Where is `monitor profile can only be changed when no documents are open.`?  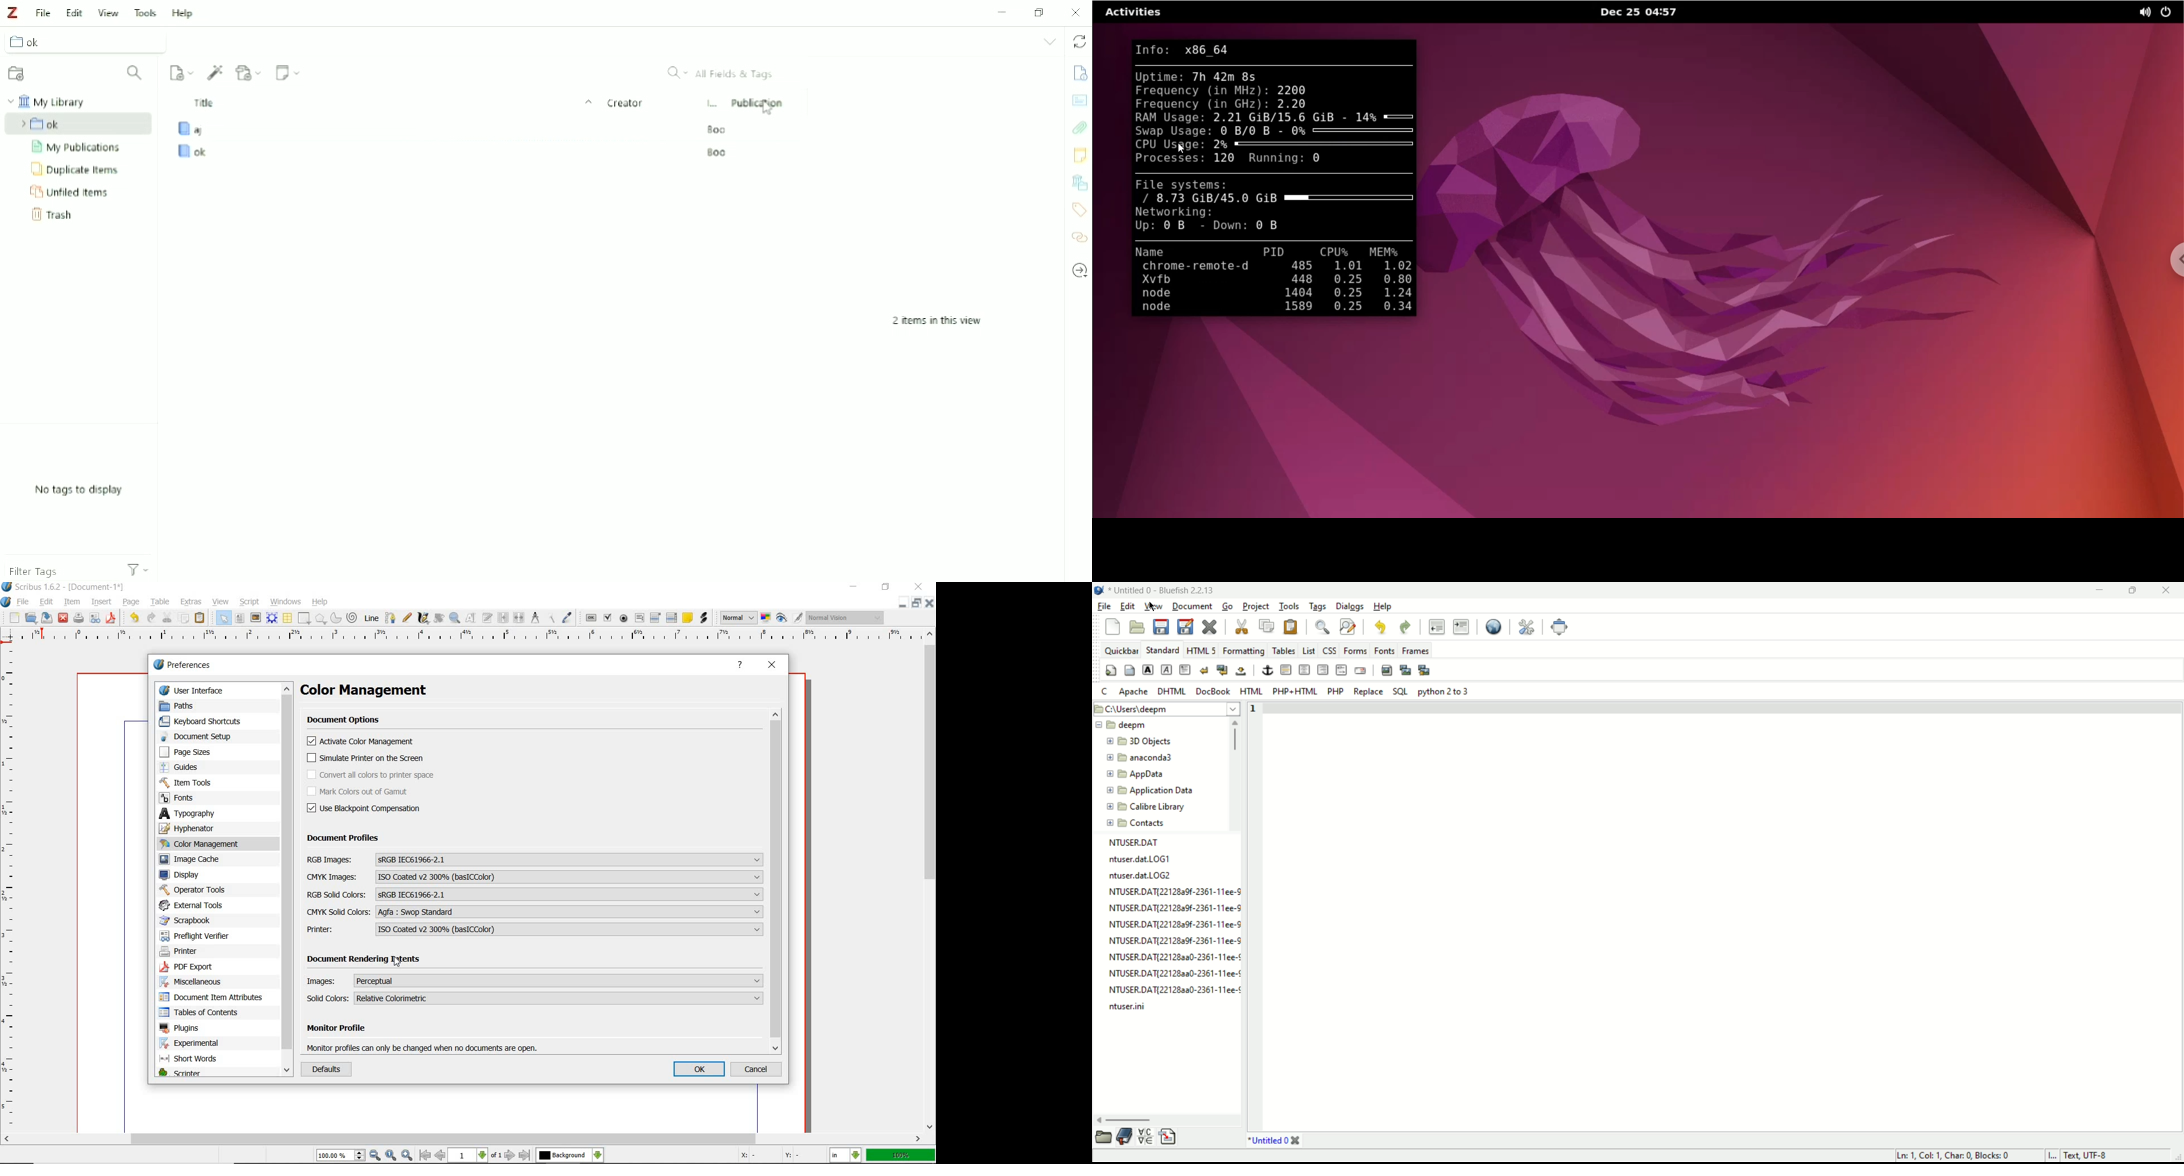
monitor profile can only be changed when no documents are open. is located at coordinates (425, 1047).